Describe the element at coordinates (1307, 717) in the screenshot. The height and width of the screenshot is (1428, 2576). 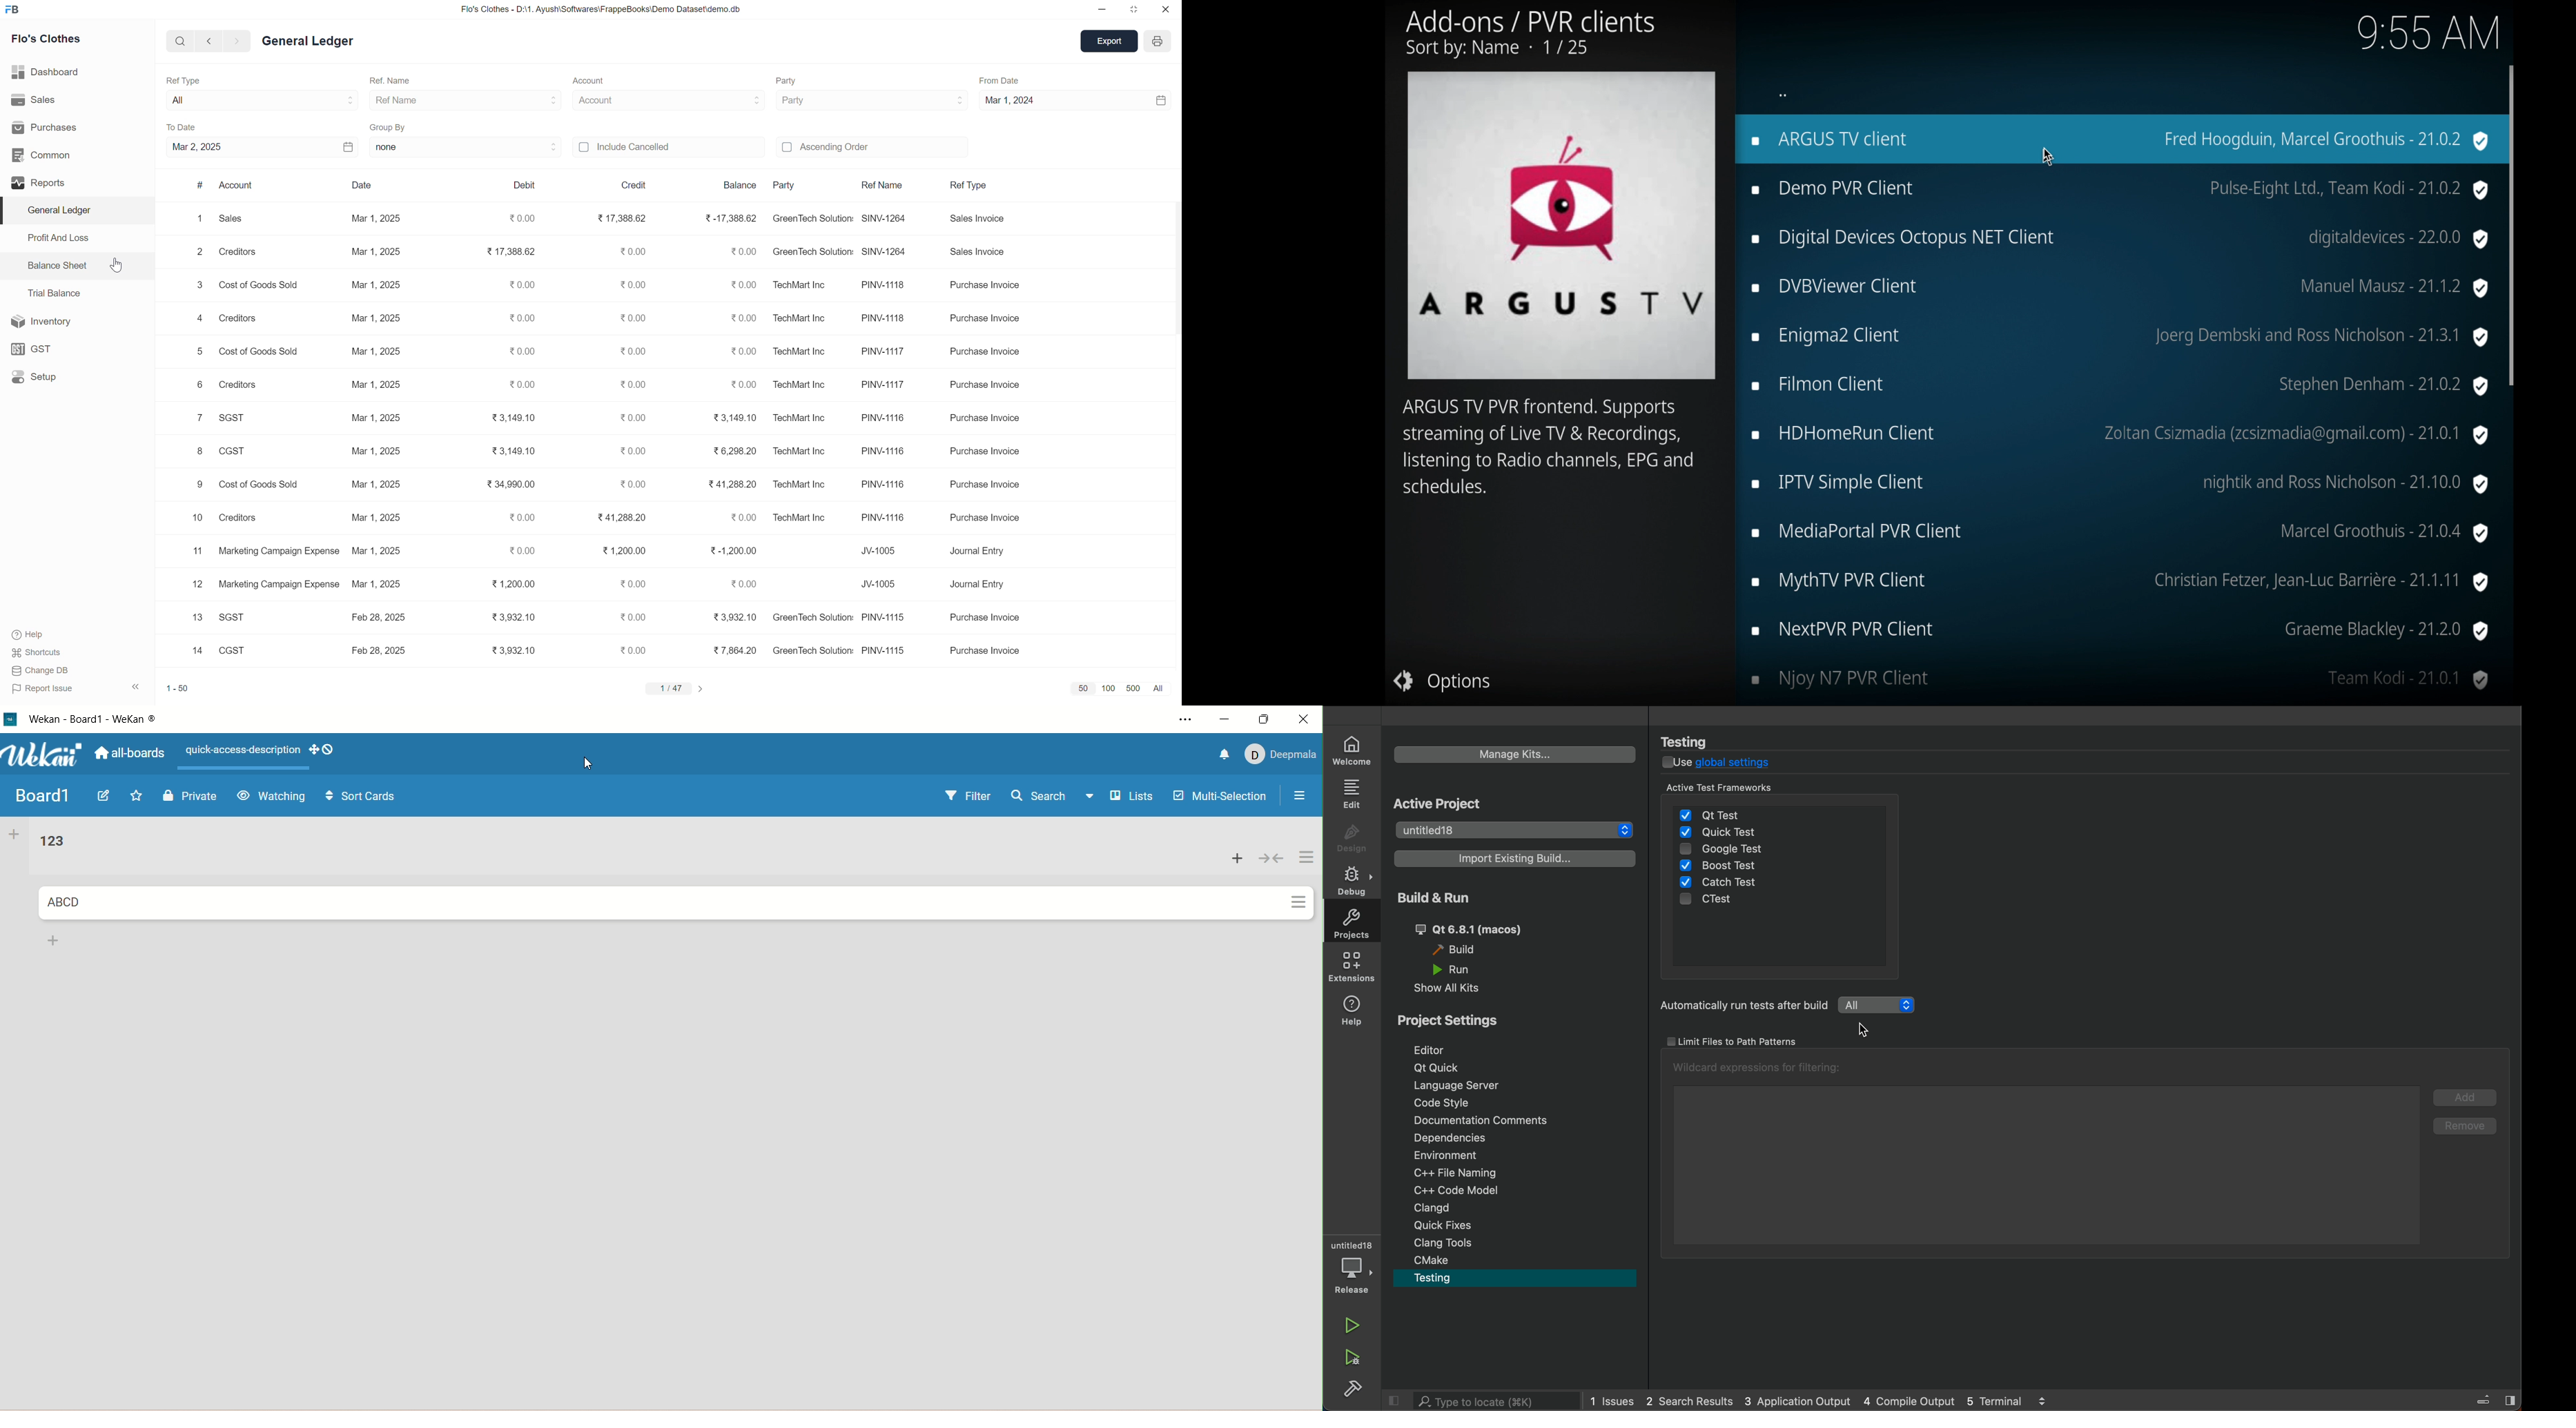
I see `close` at that location.